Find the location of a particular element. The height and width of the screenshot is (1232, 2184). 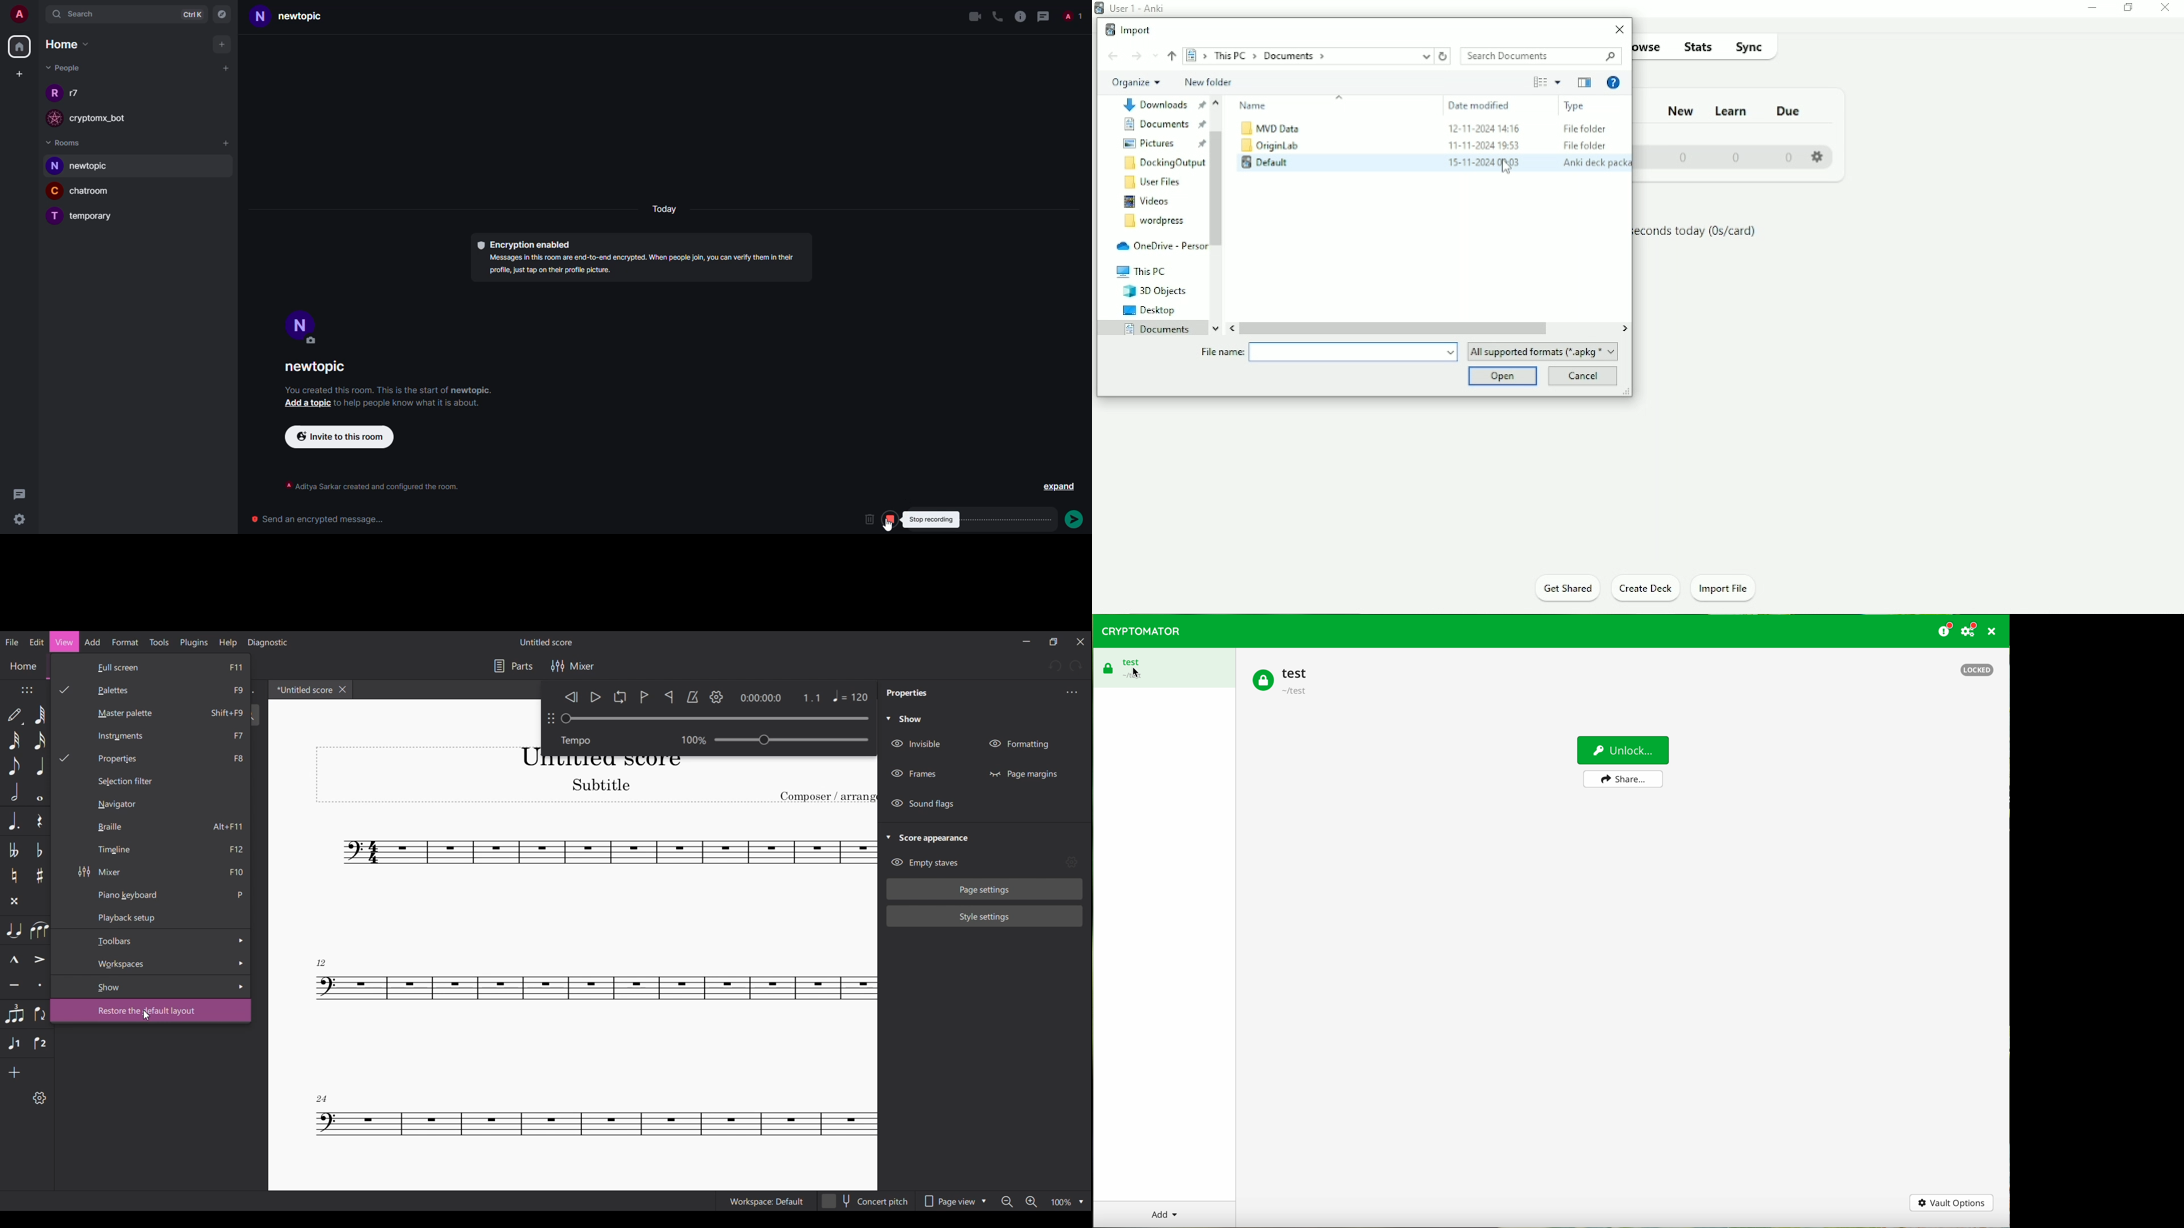

Videos is located at coordinates (1150, 202).